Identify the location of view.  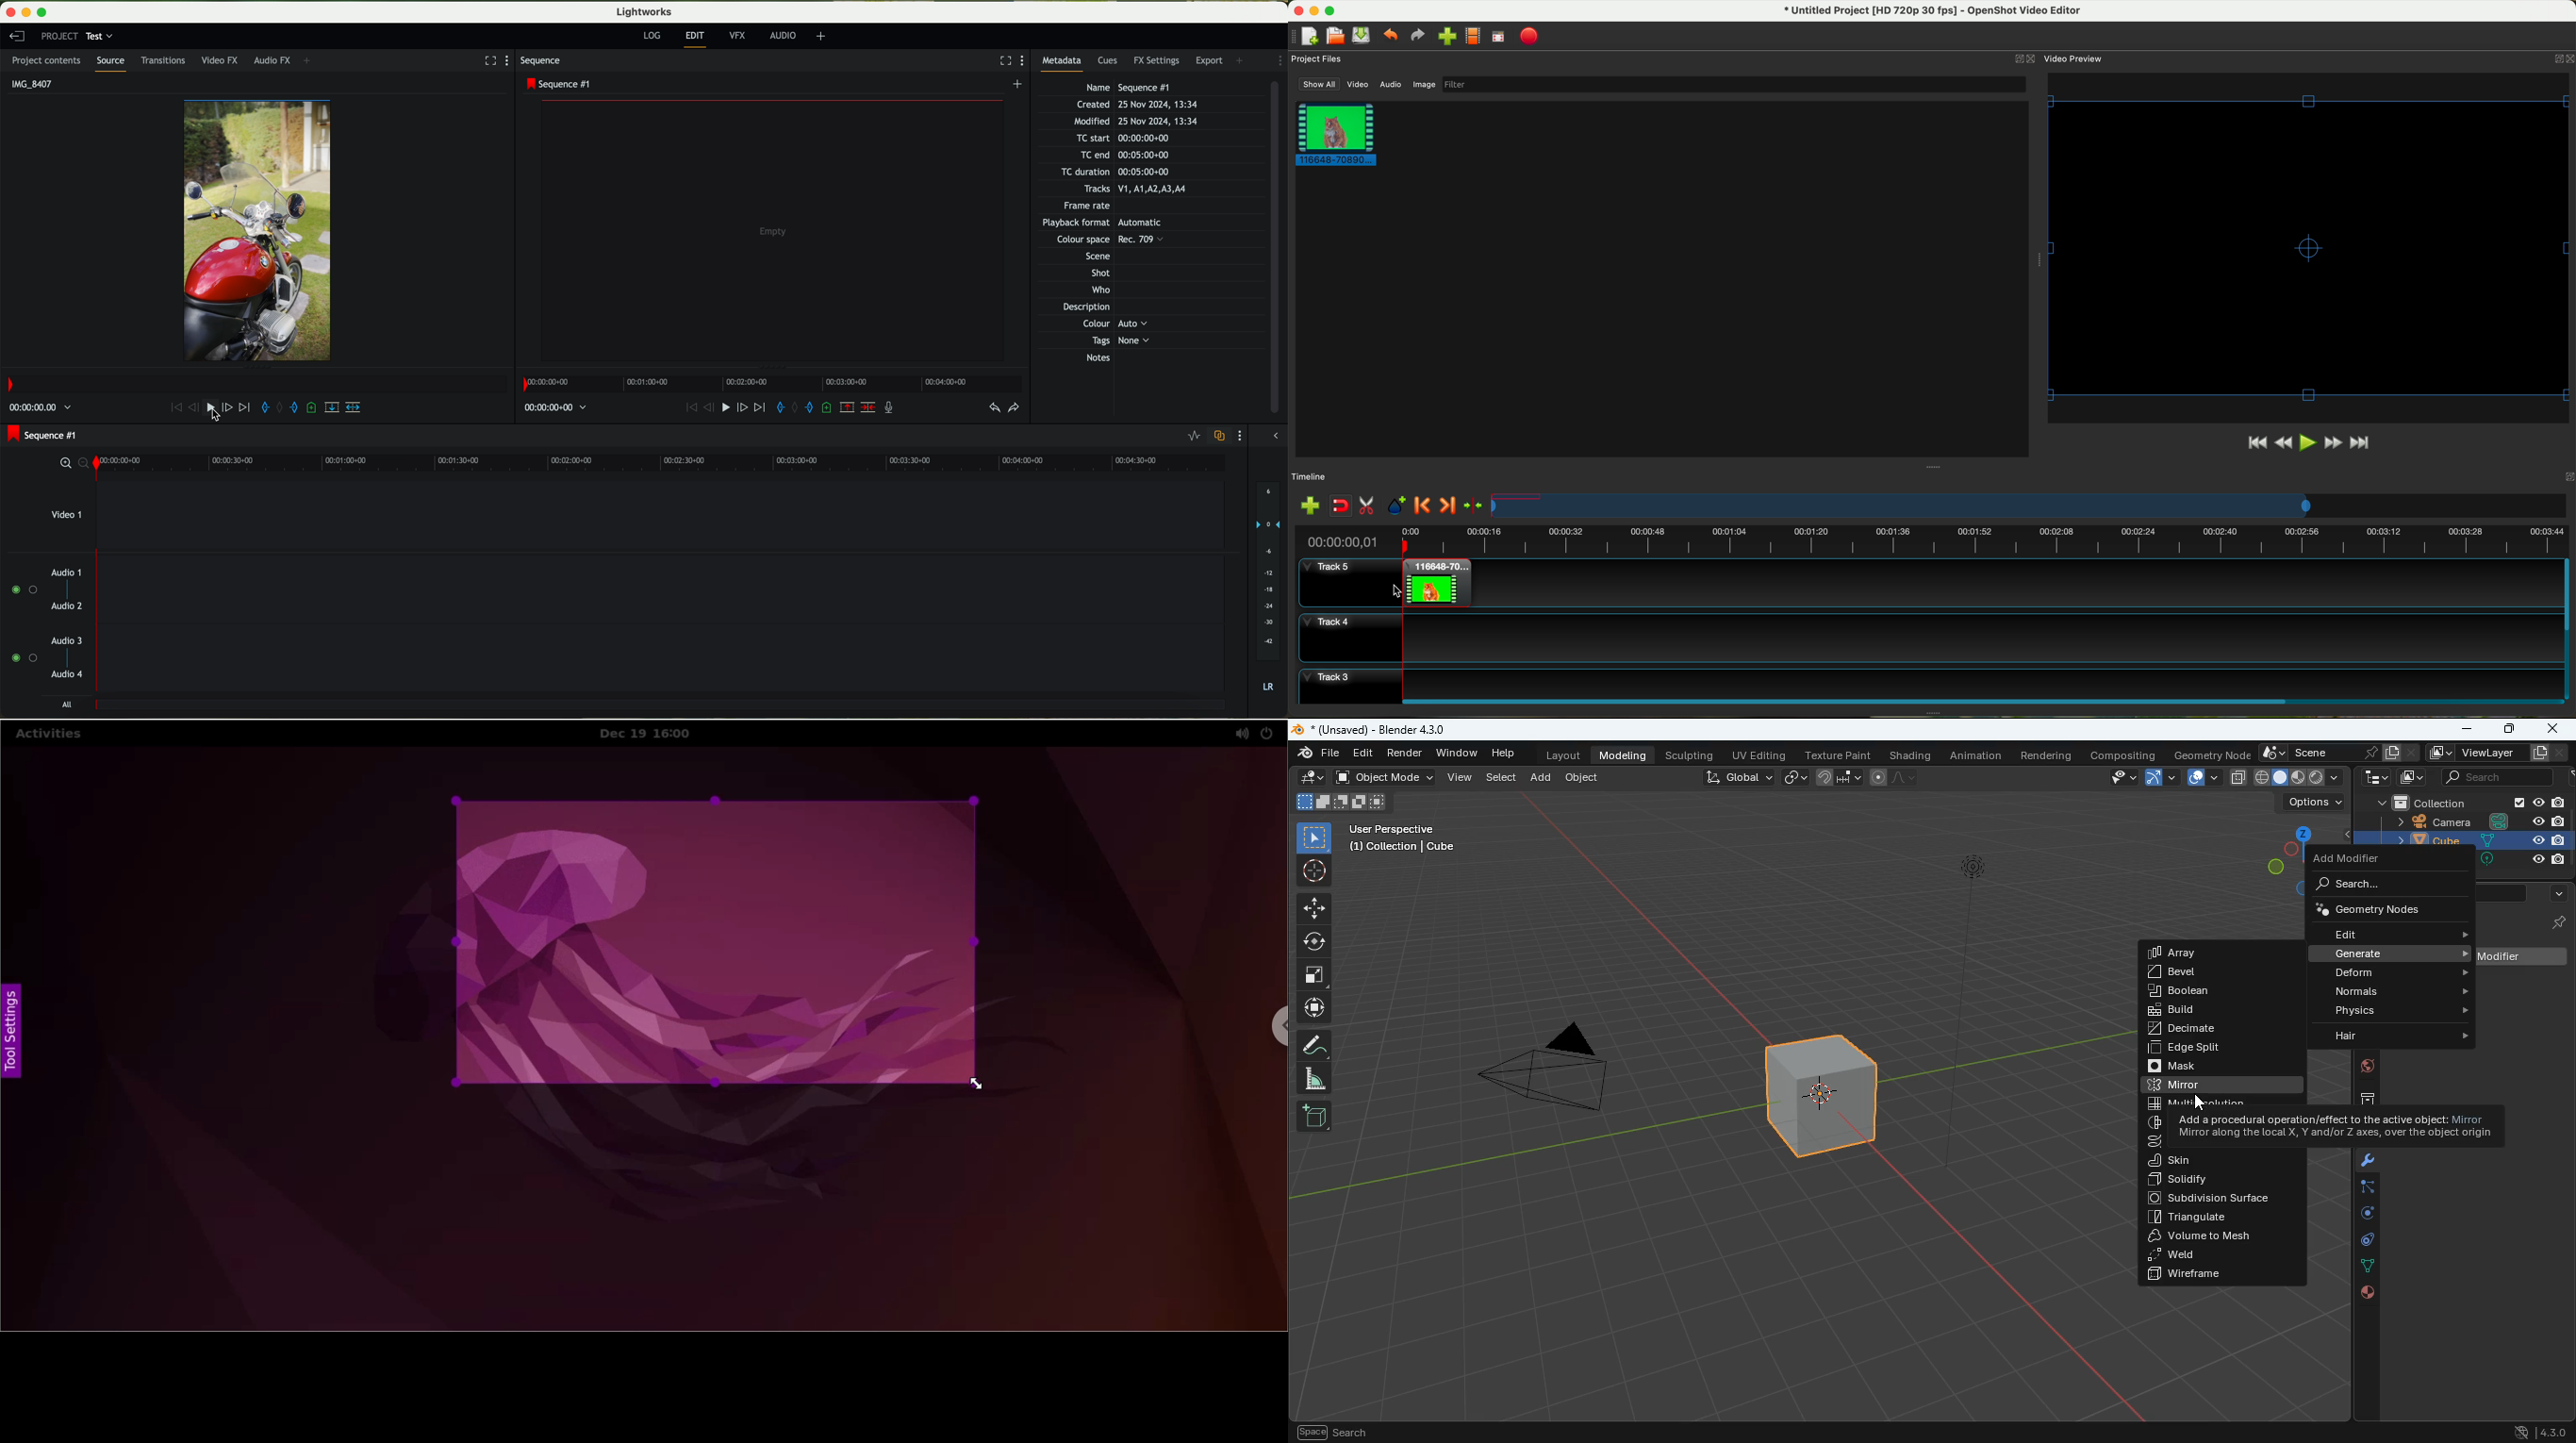
(1461, 778).